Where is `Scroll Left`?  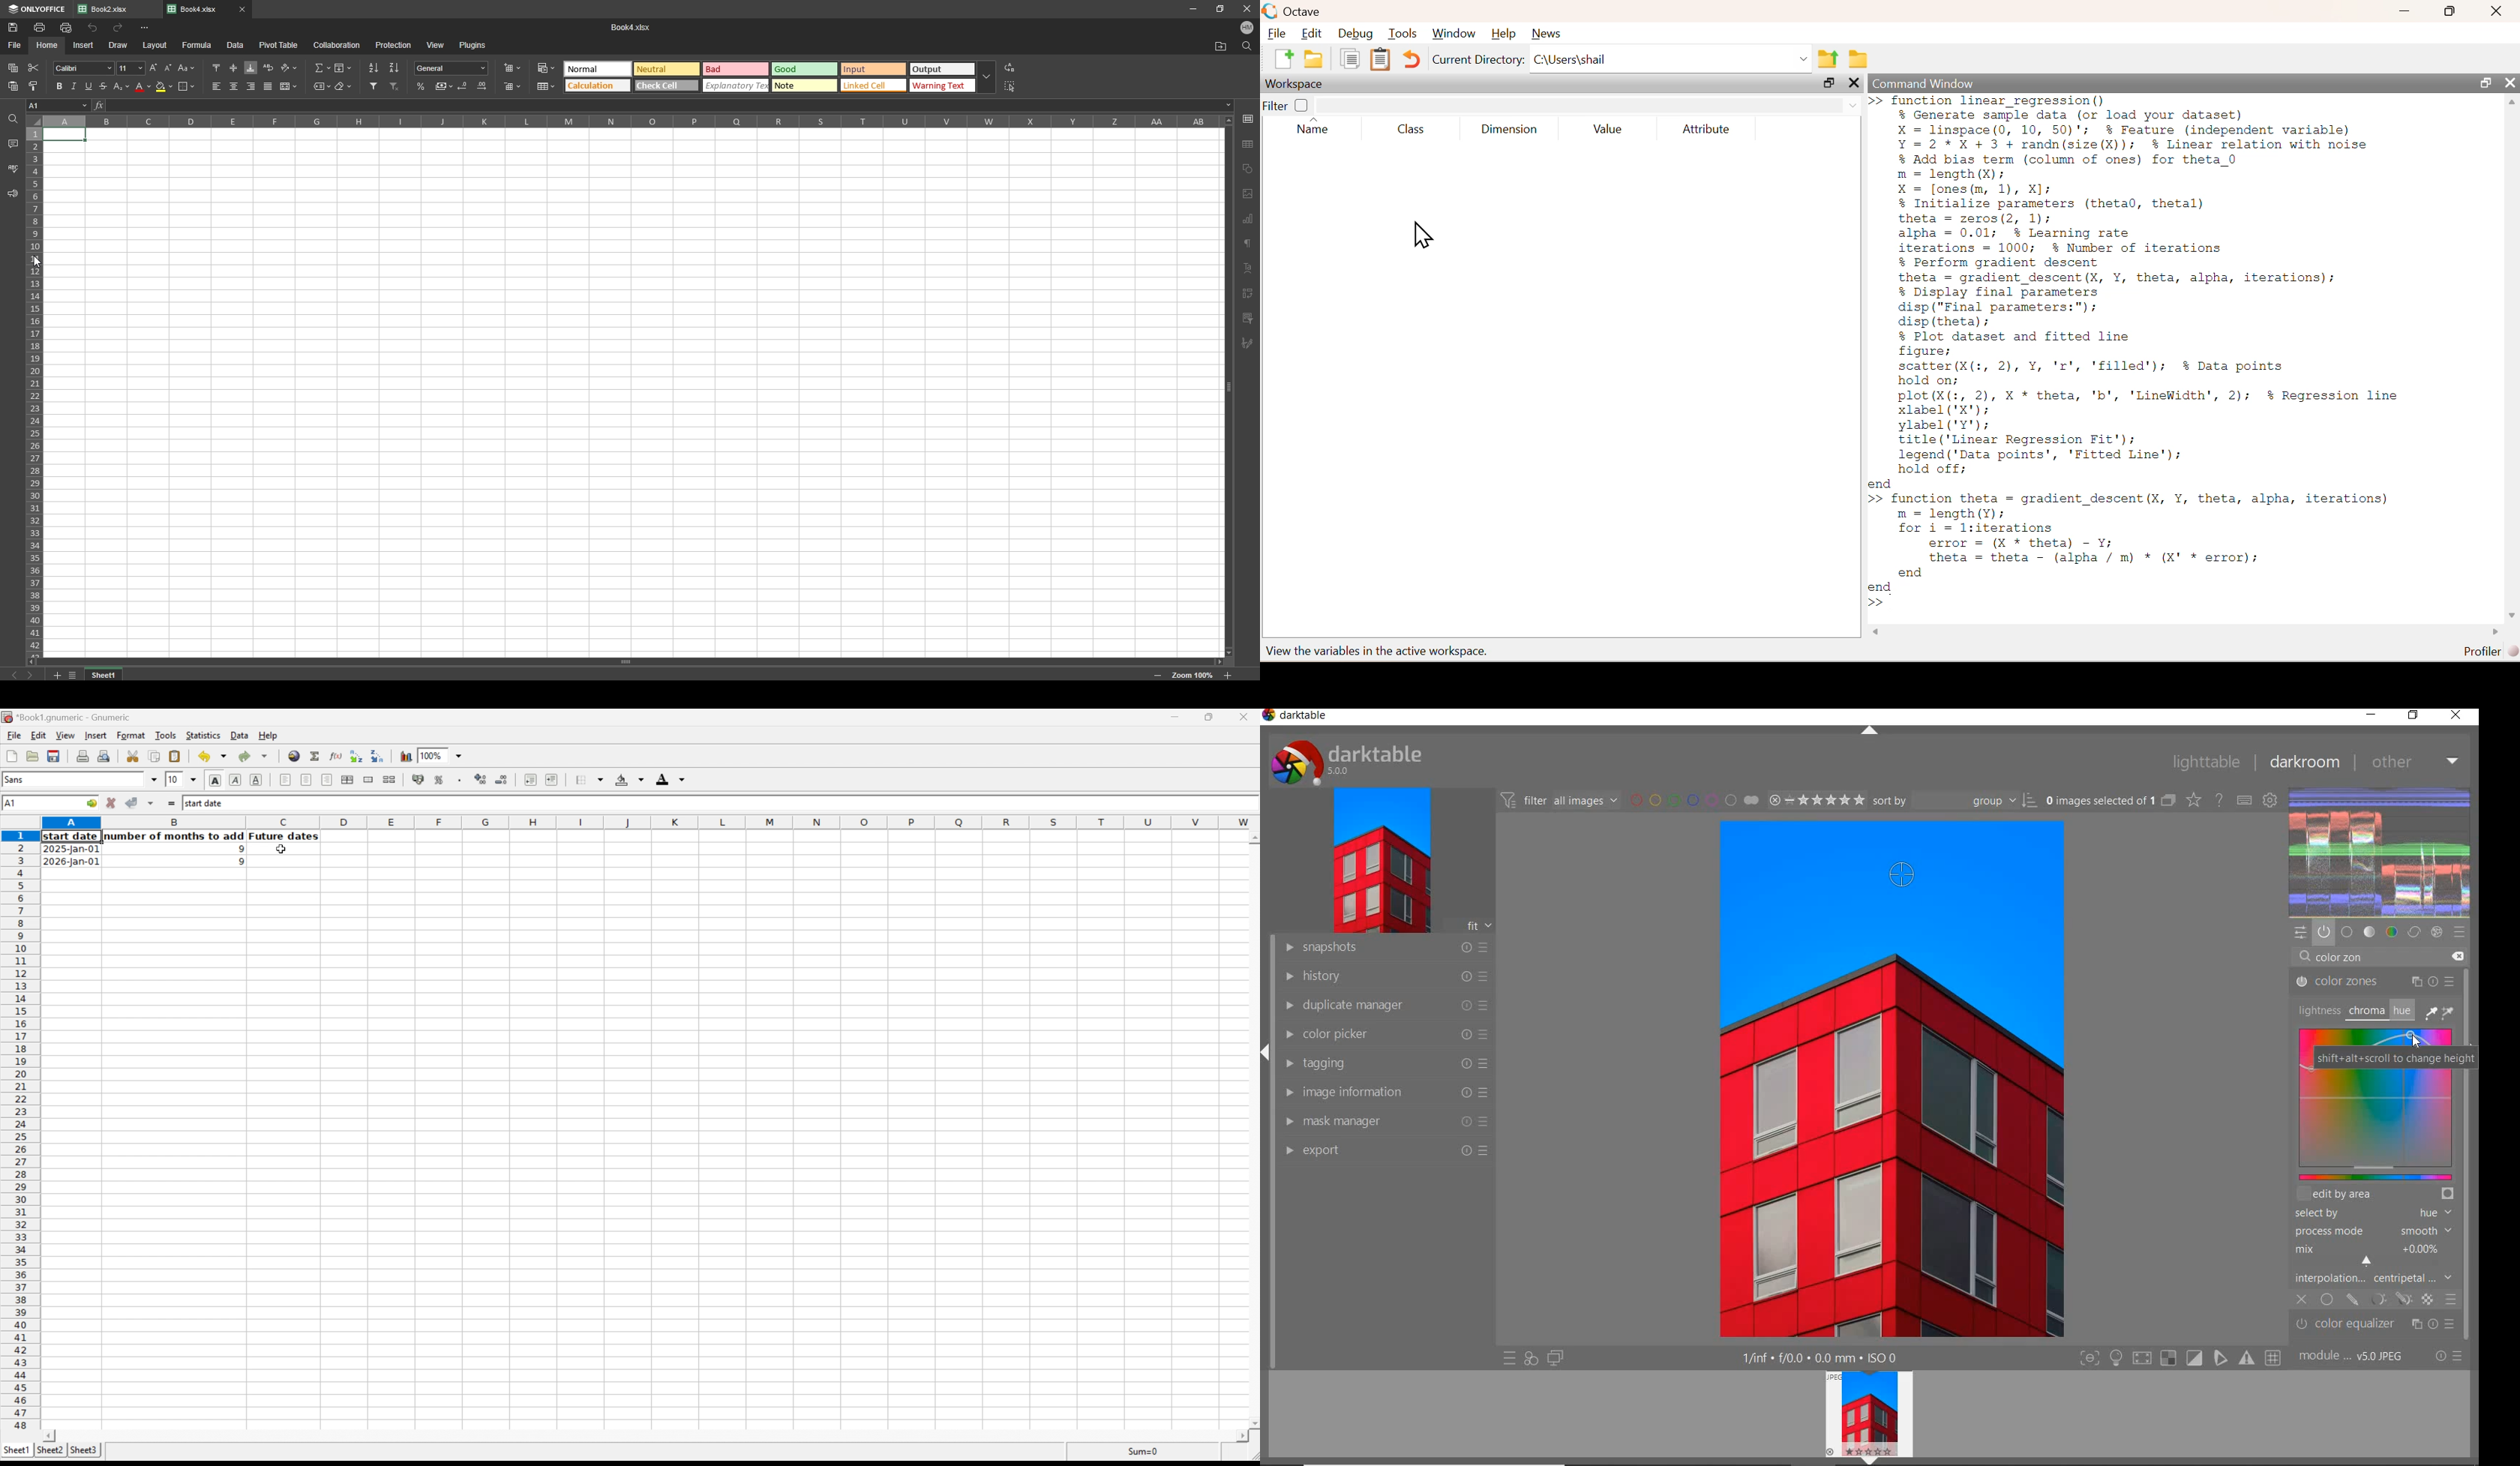
Scroll Left is located at coordinates (51, 1436).